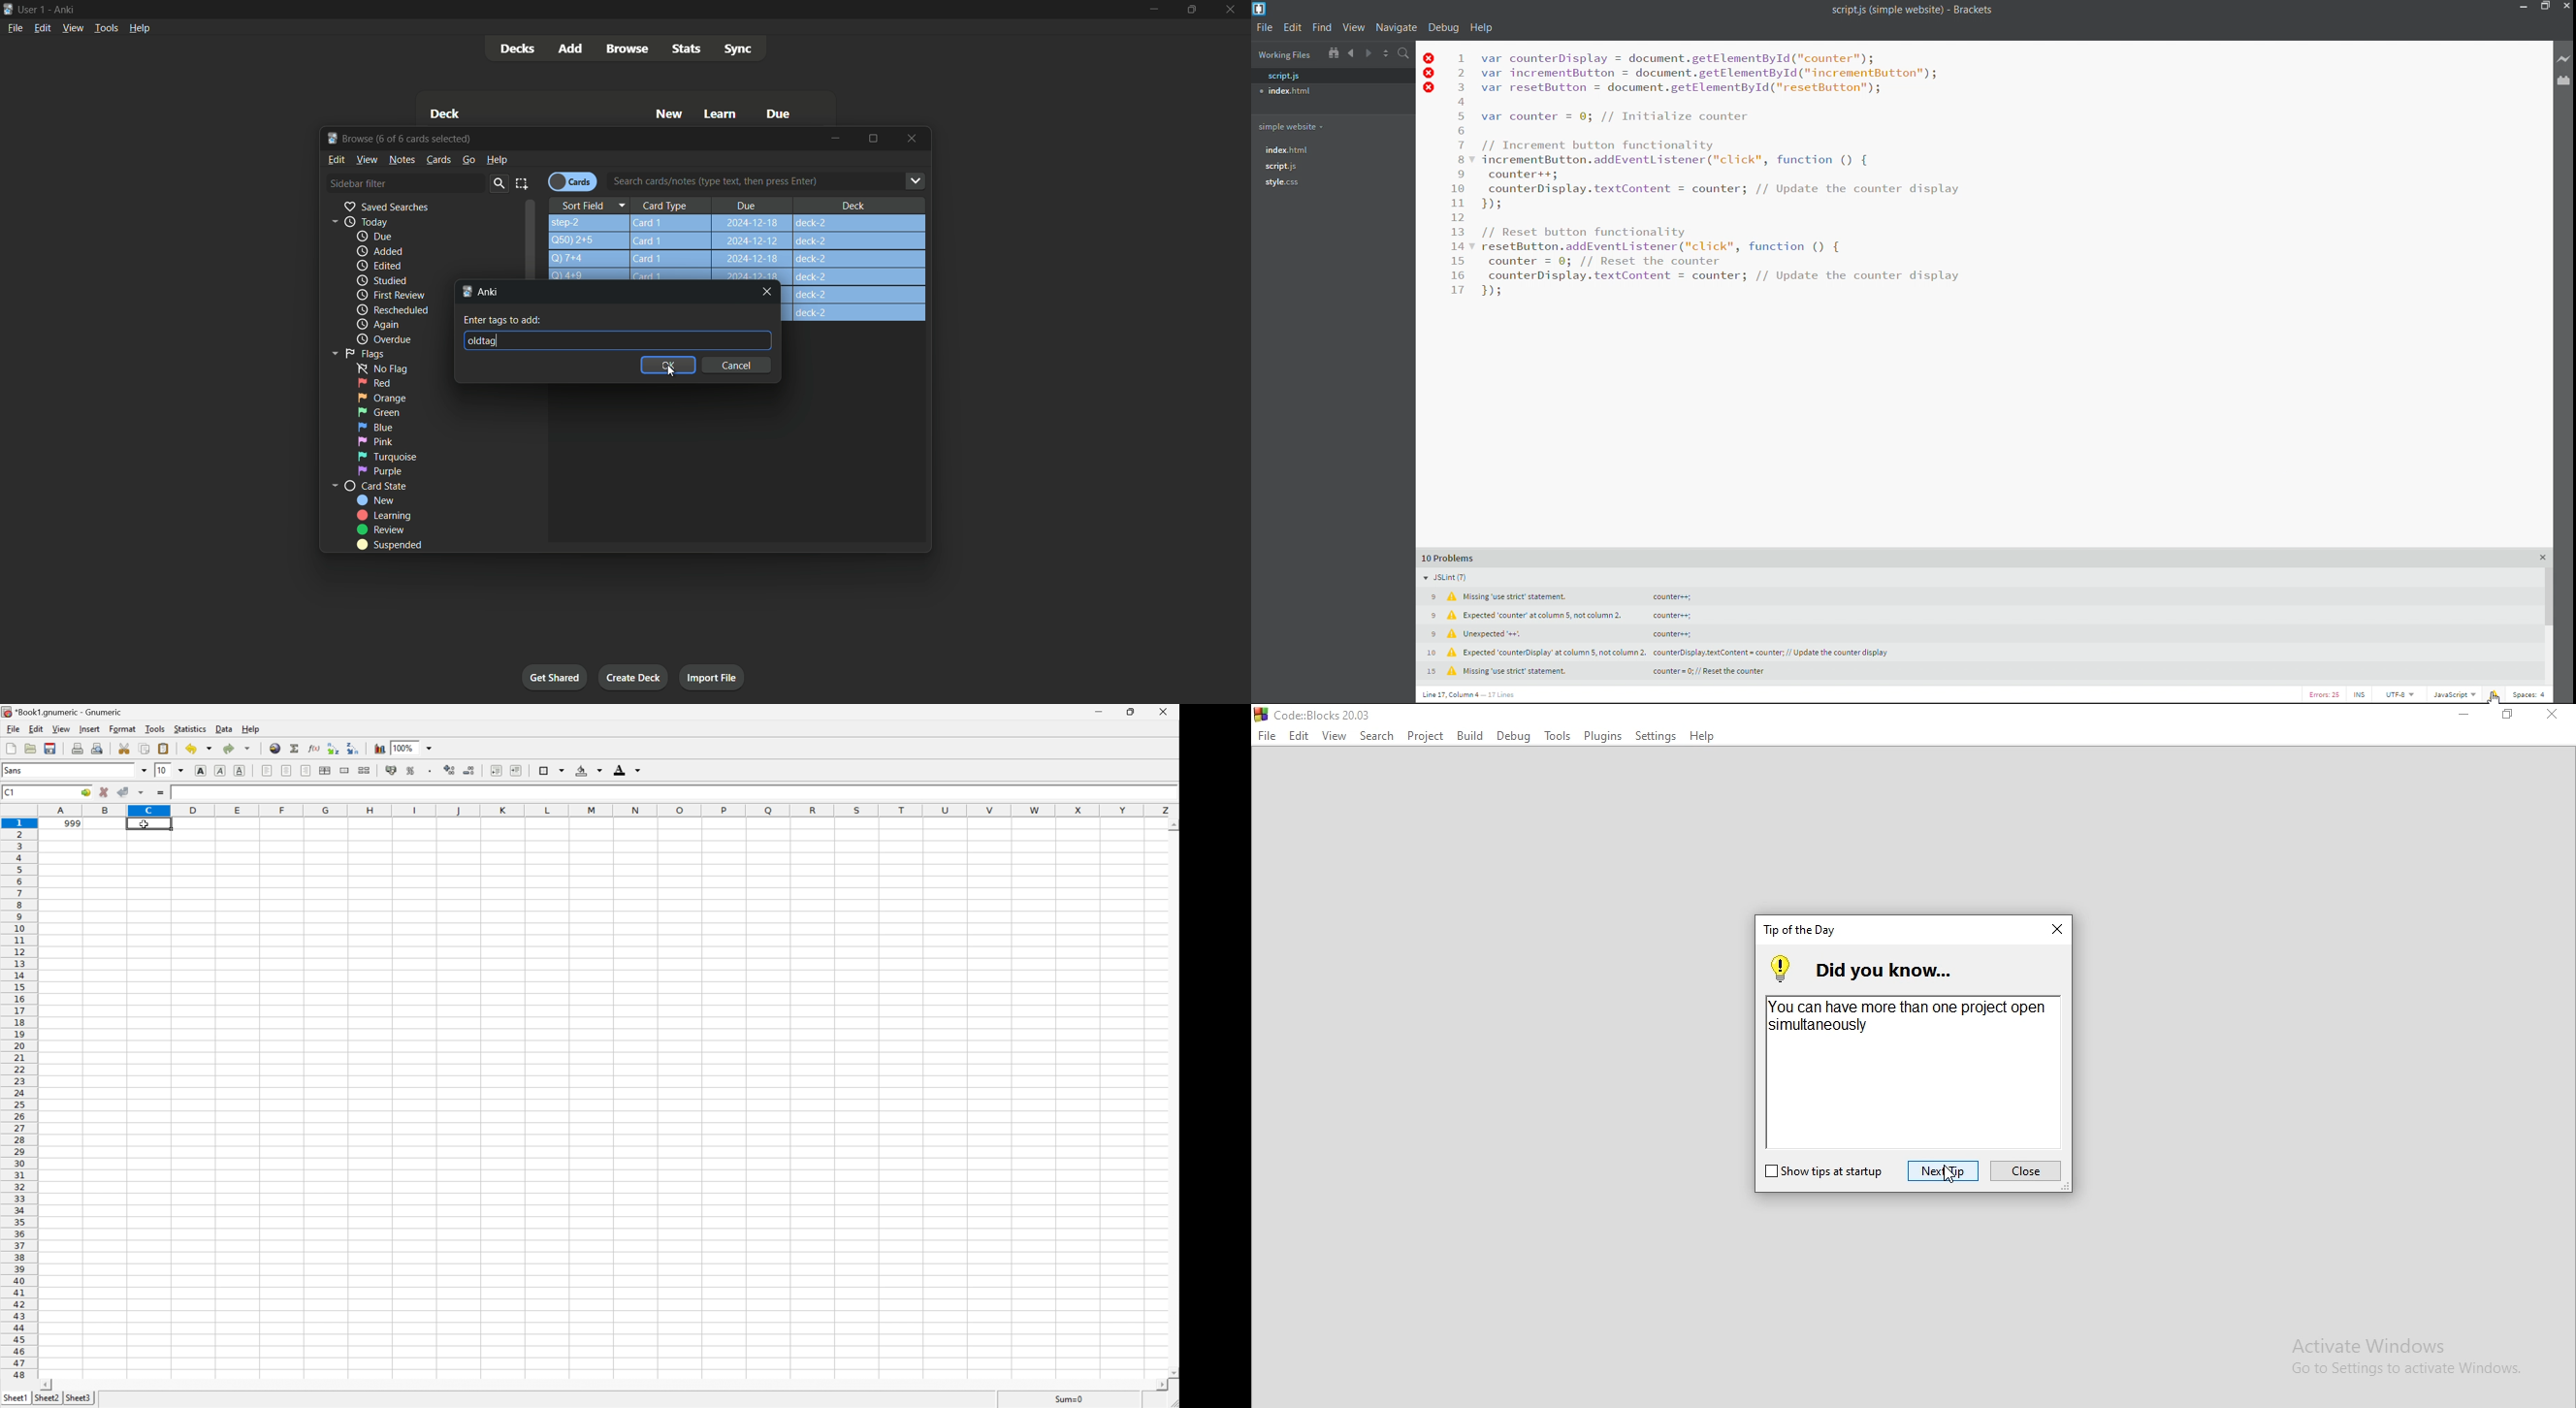 The image size is (2576, 1428). Describe the element at coordinates (333, 747) in the screenshot. I see `Sort the selected region in ascending order based on the first column selected` at that location.